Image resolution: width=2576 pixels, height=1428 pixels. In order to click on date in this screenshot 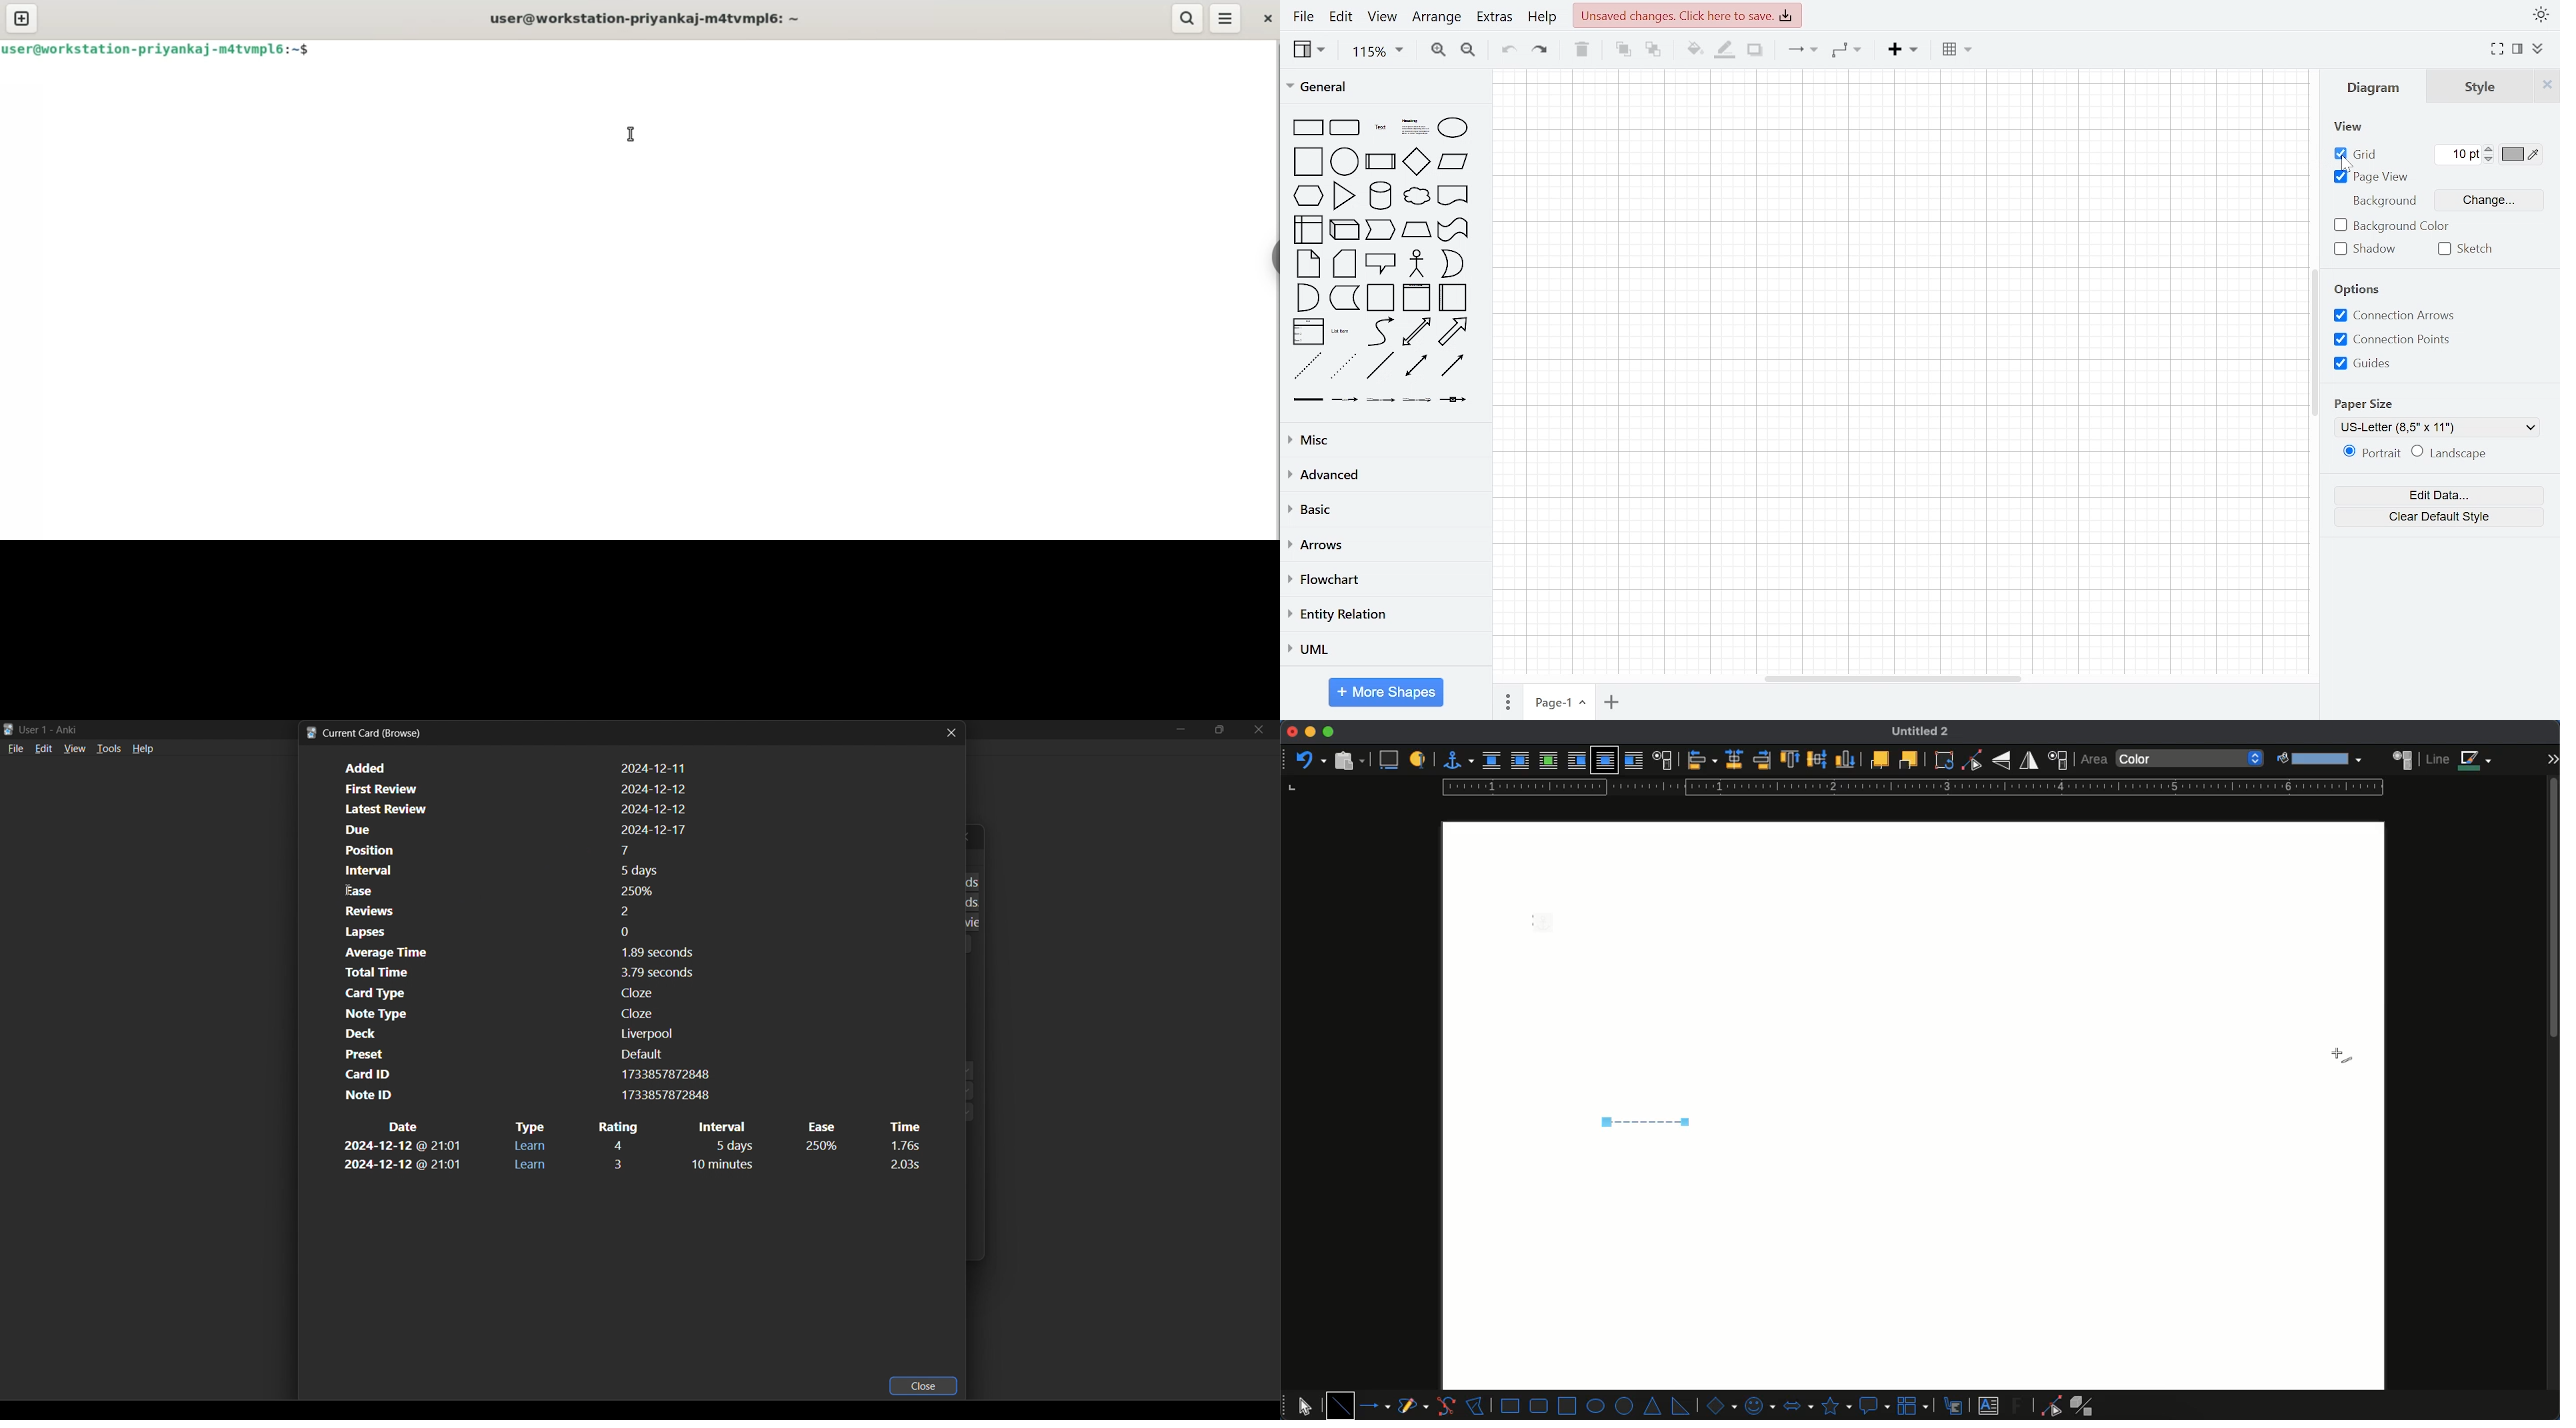, I will do `click(402, 1166)`.